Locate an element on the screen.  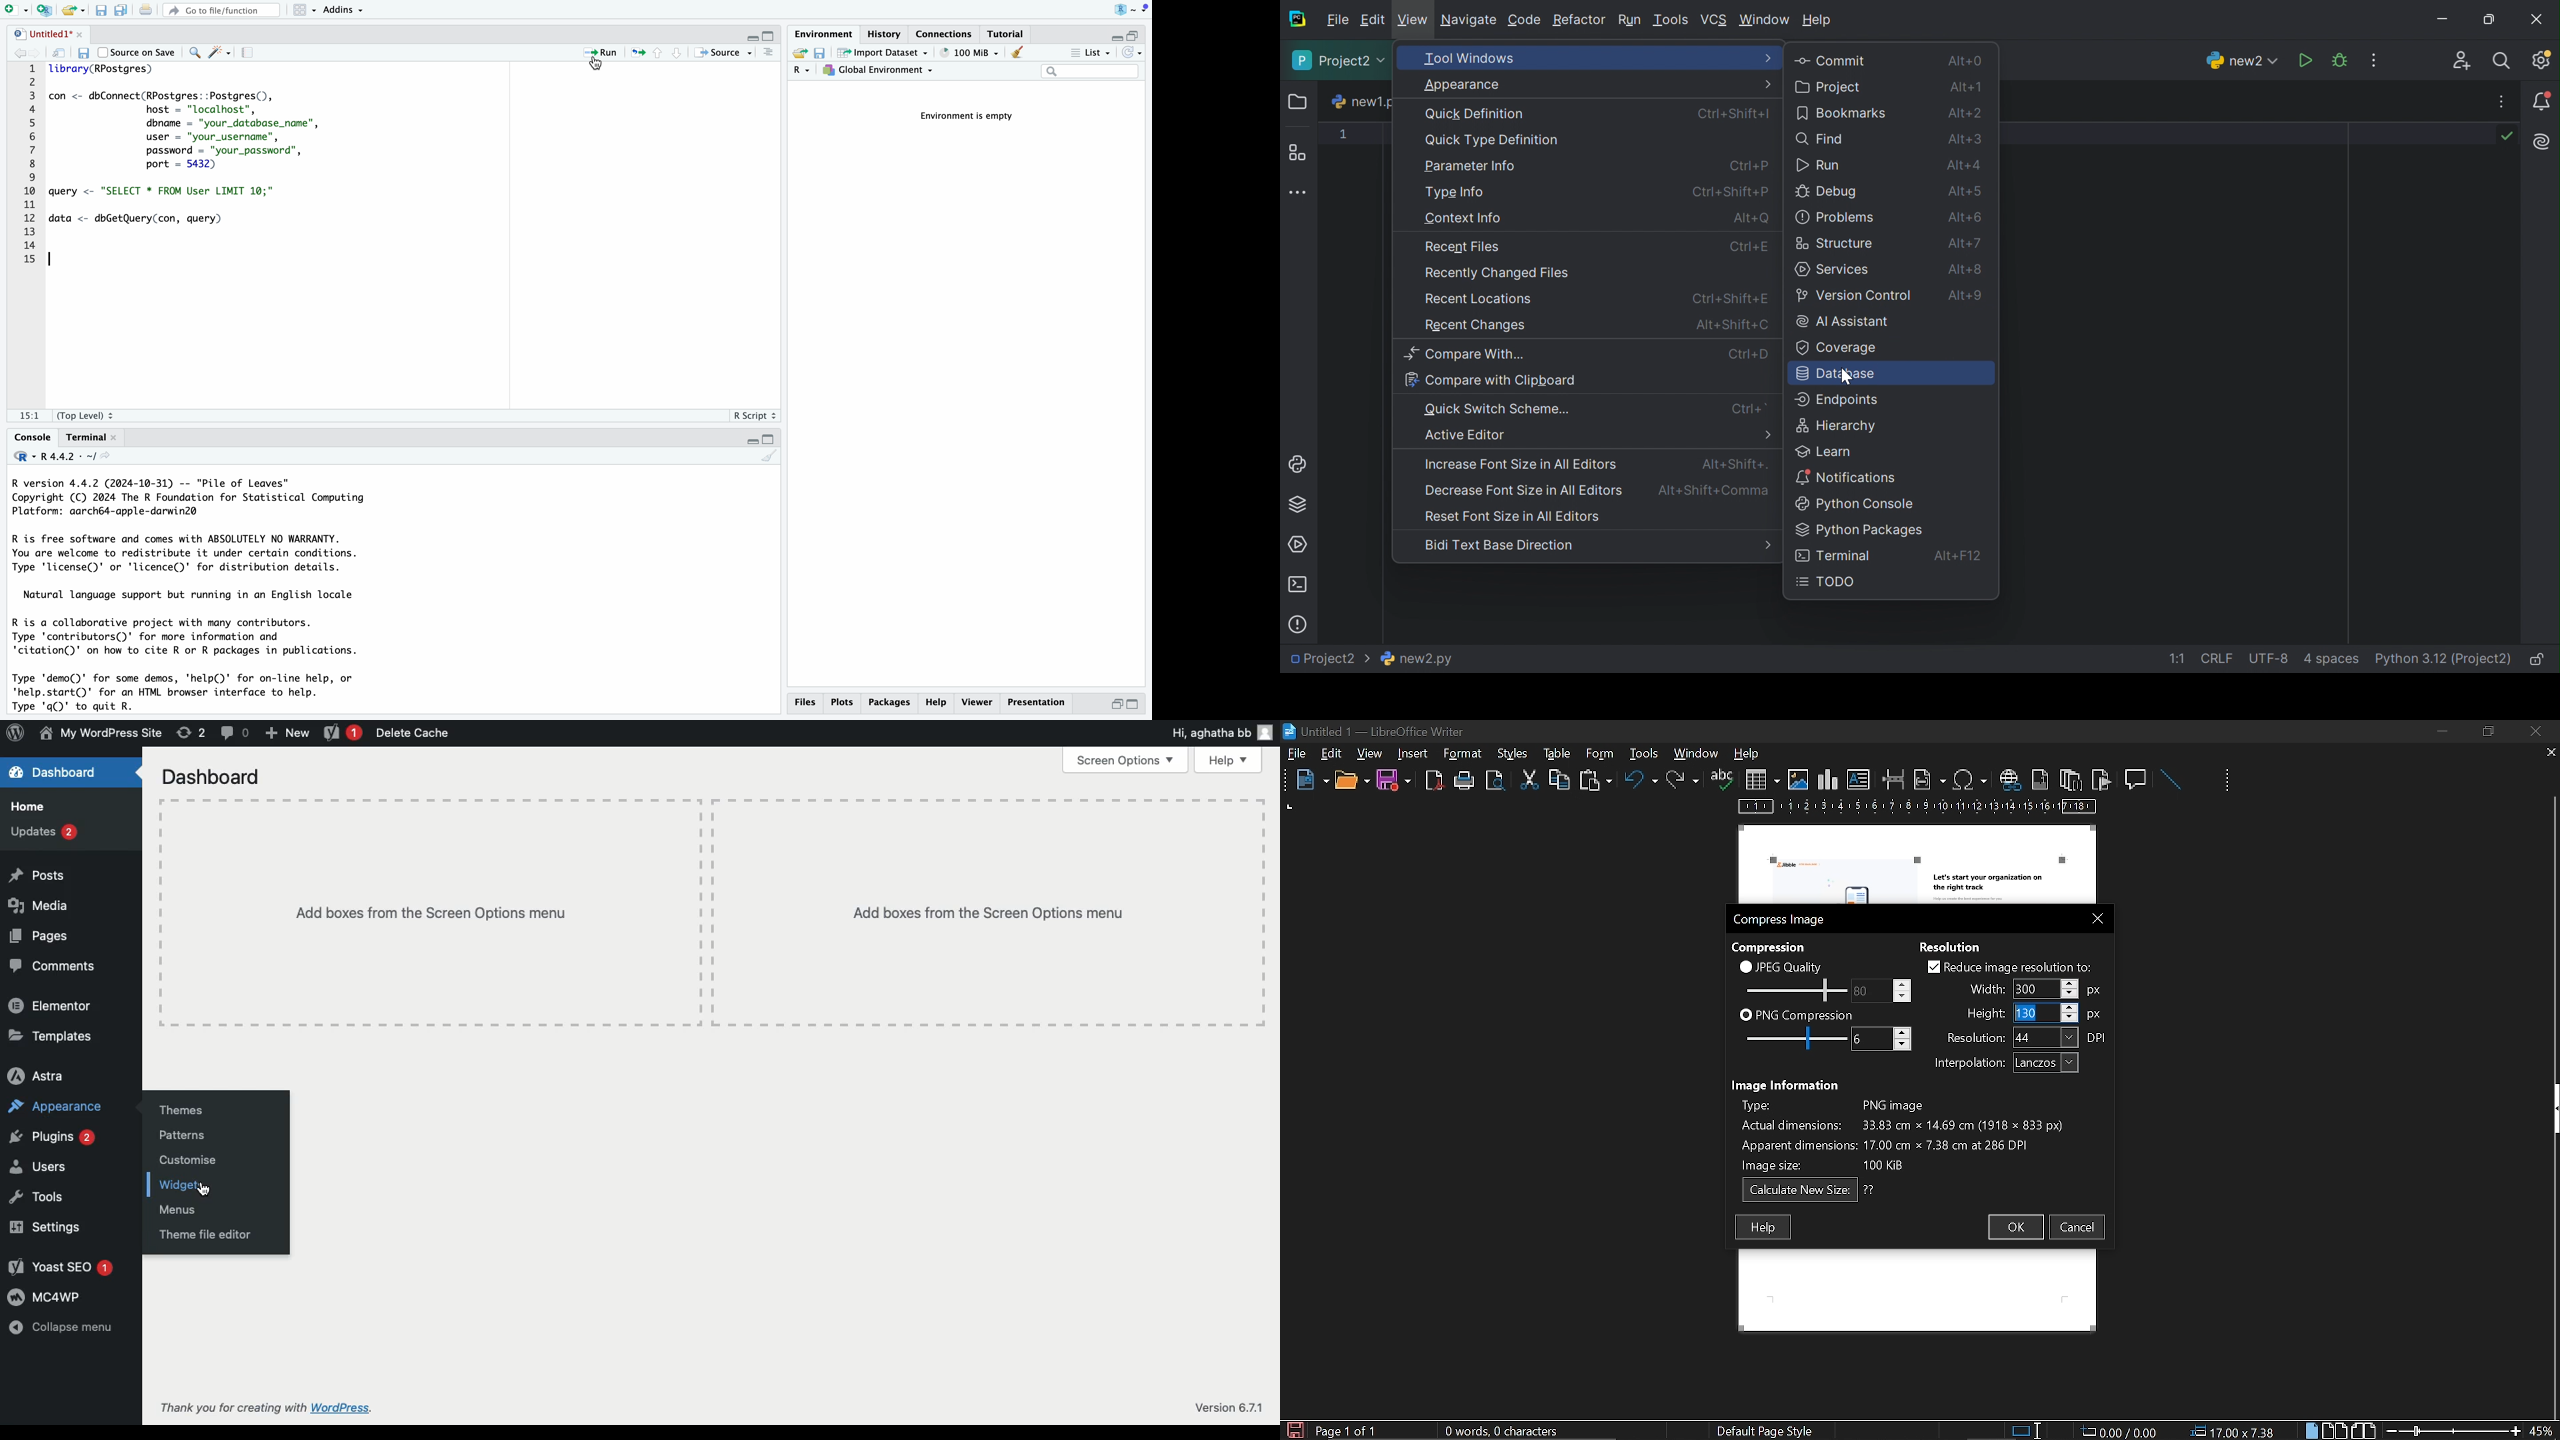
demo and help of R is located at coordinates (185, 694).